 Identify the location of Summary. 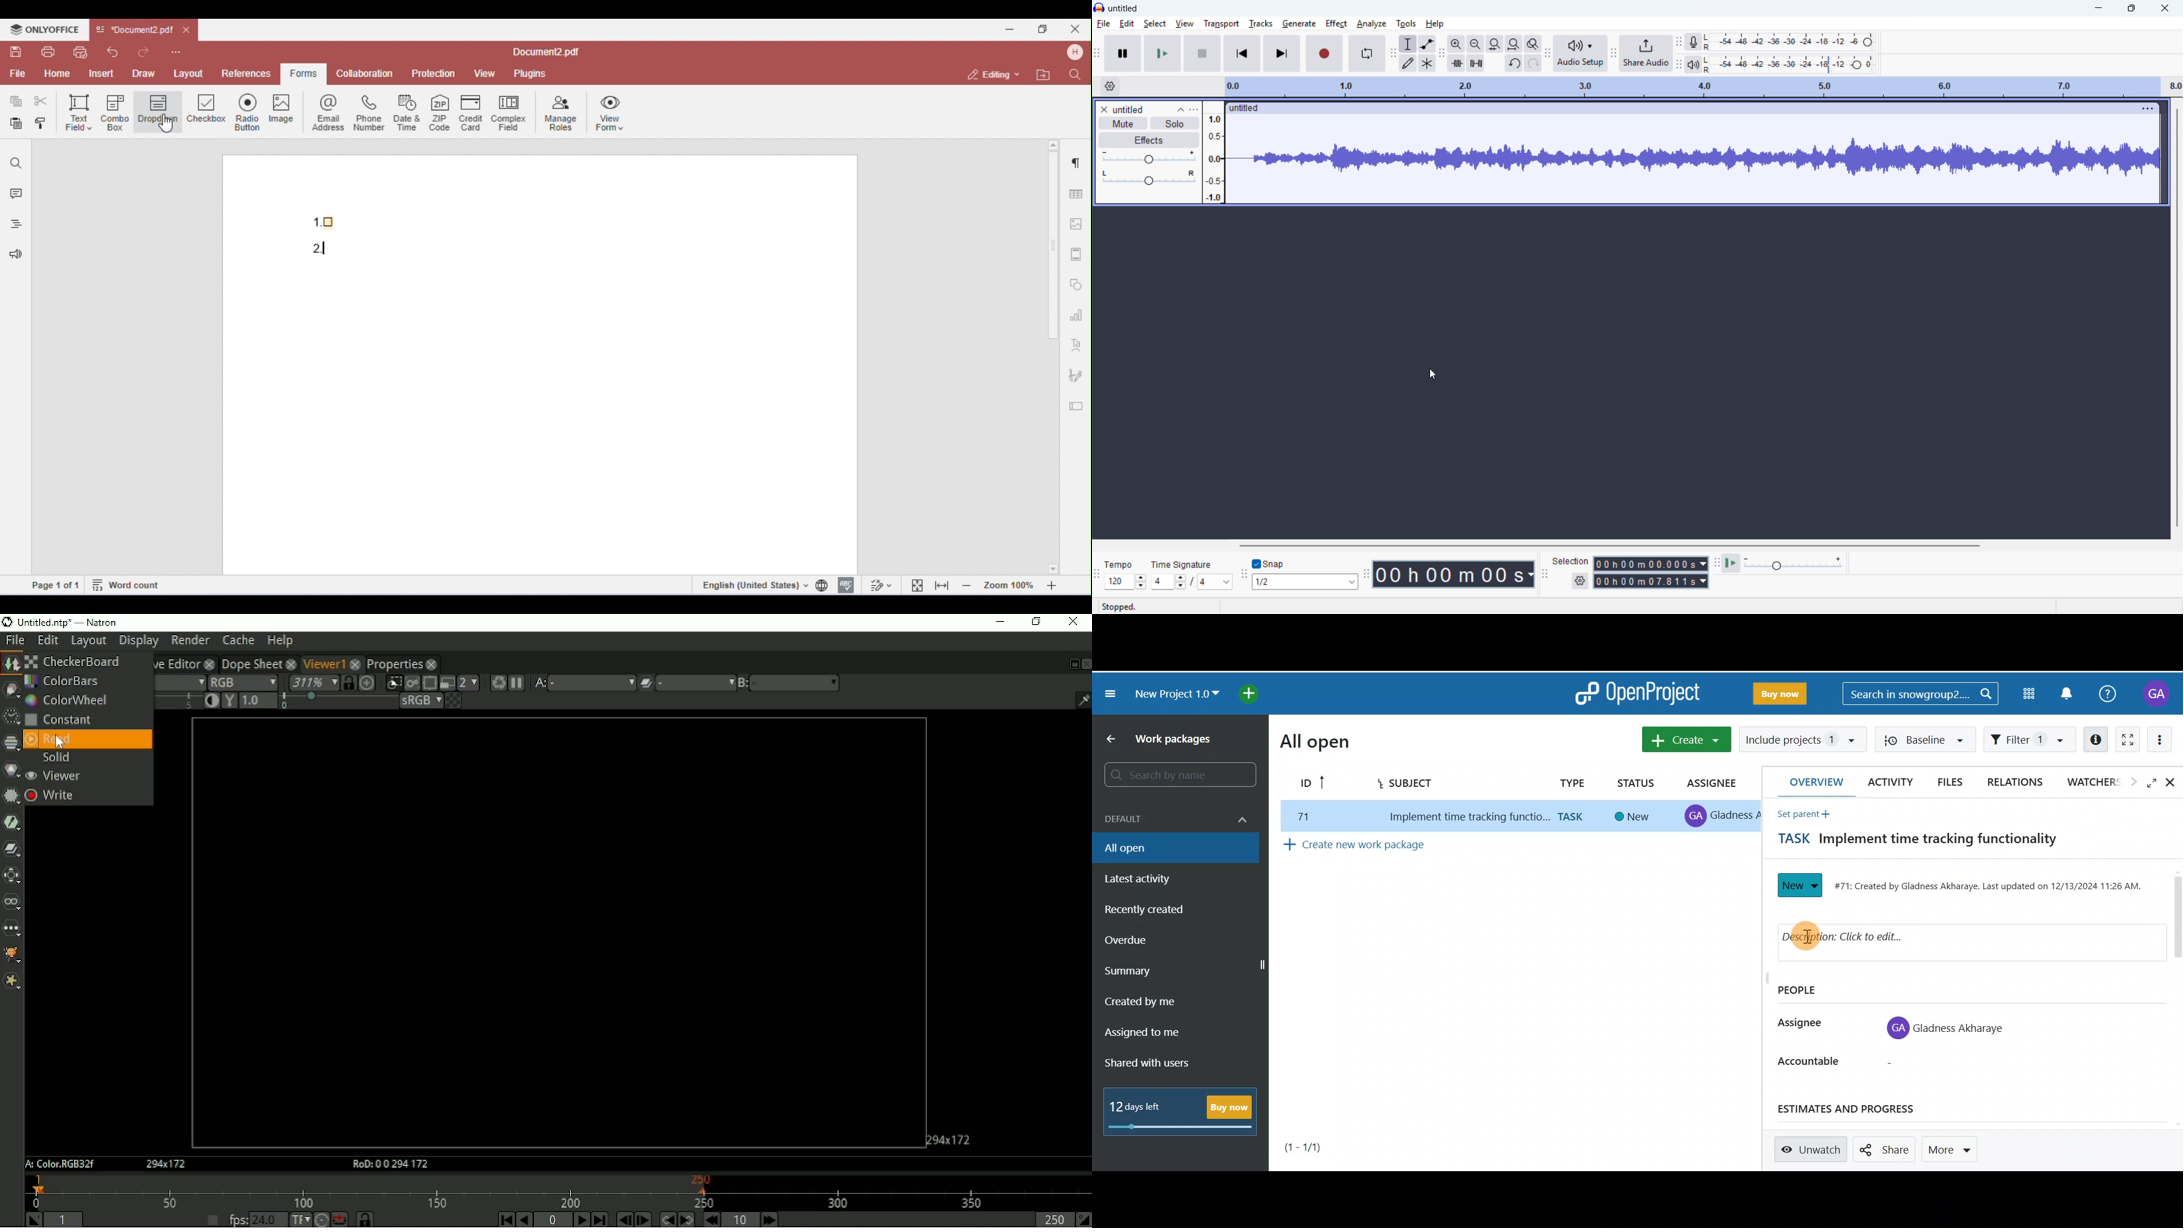
(1139, 970).